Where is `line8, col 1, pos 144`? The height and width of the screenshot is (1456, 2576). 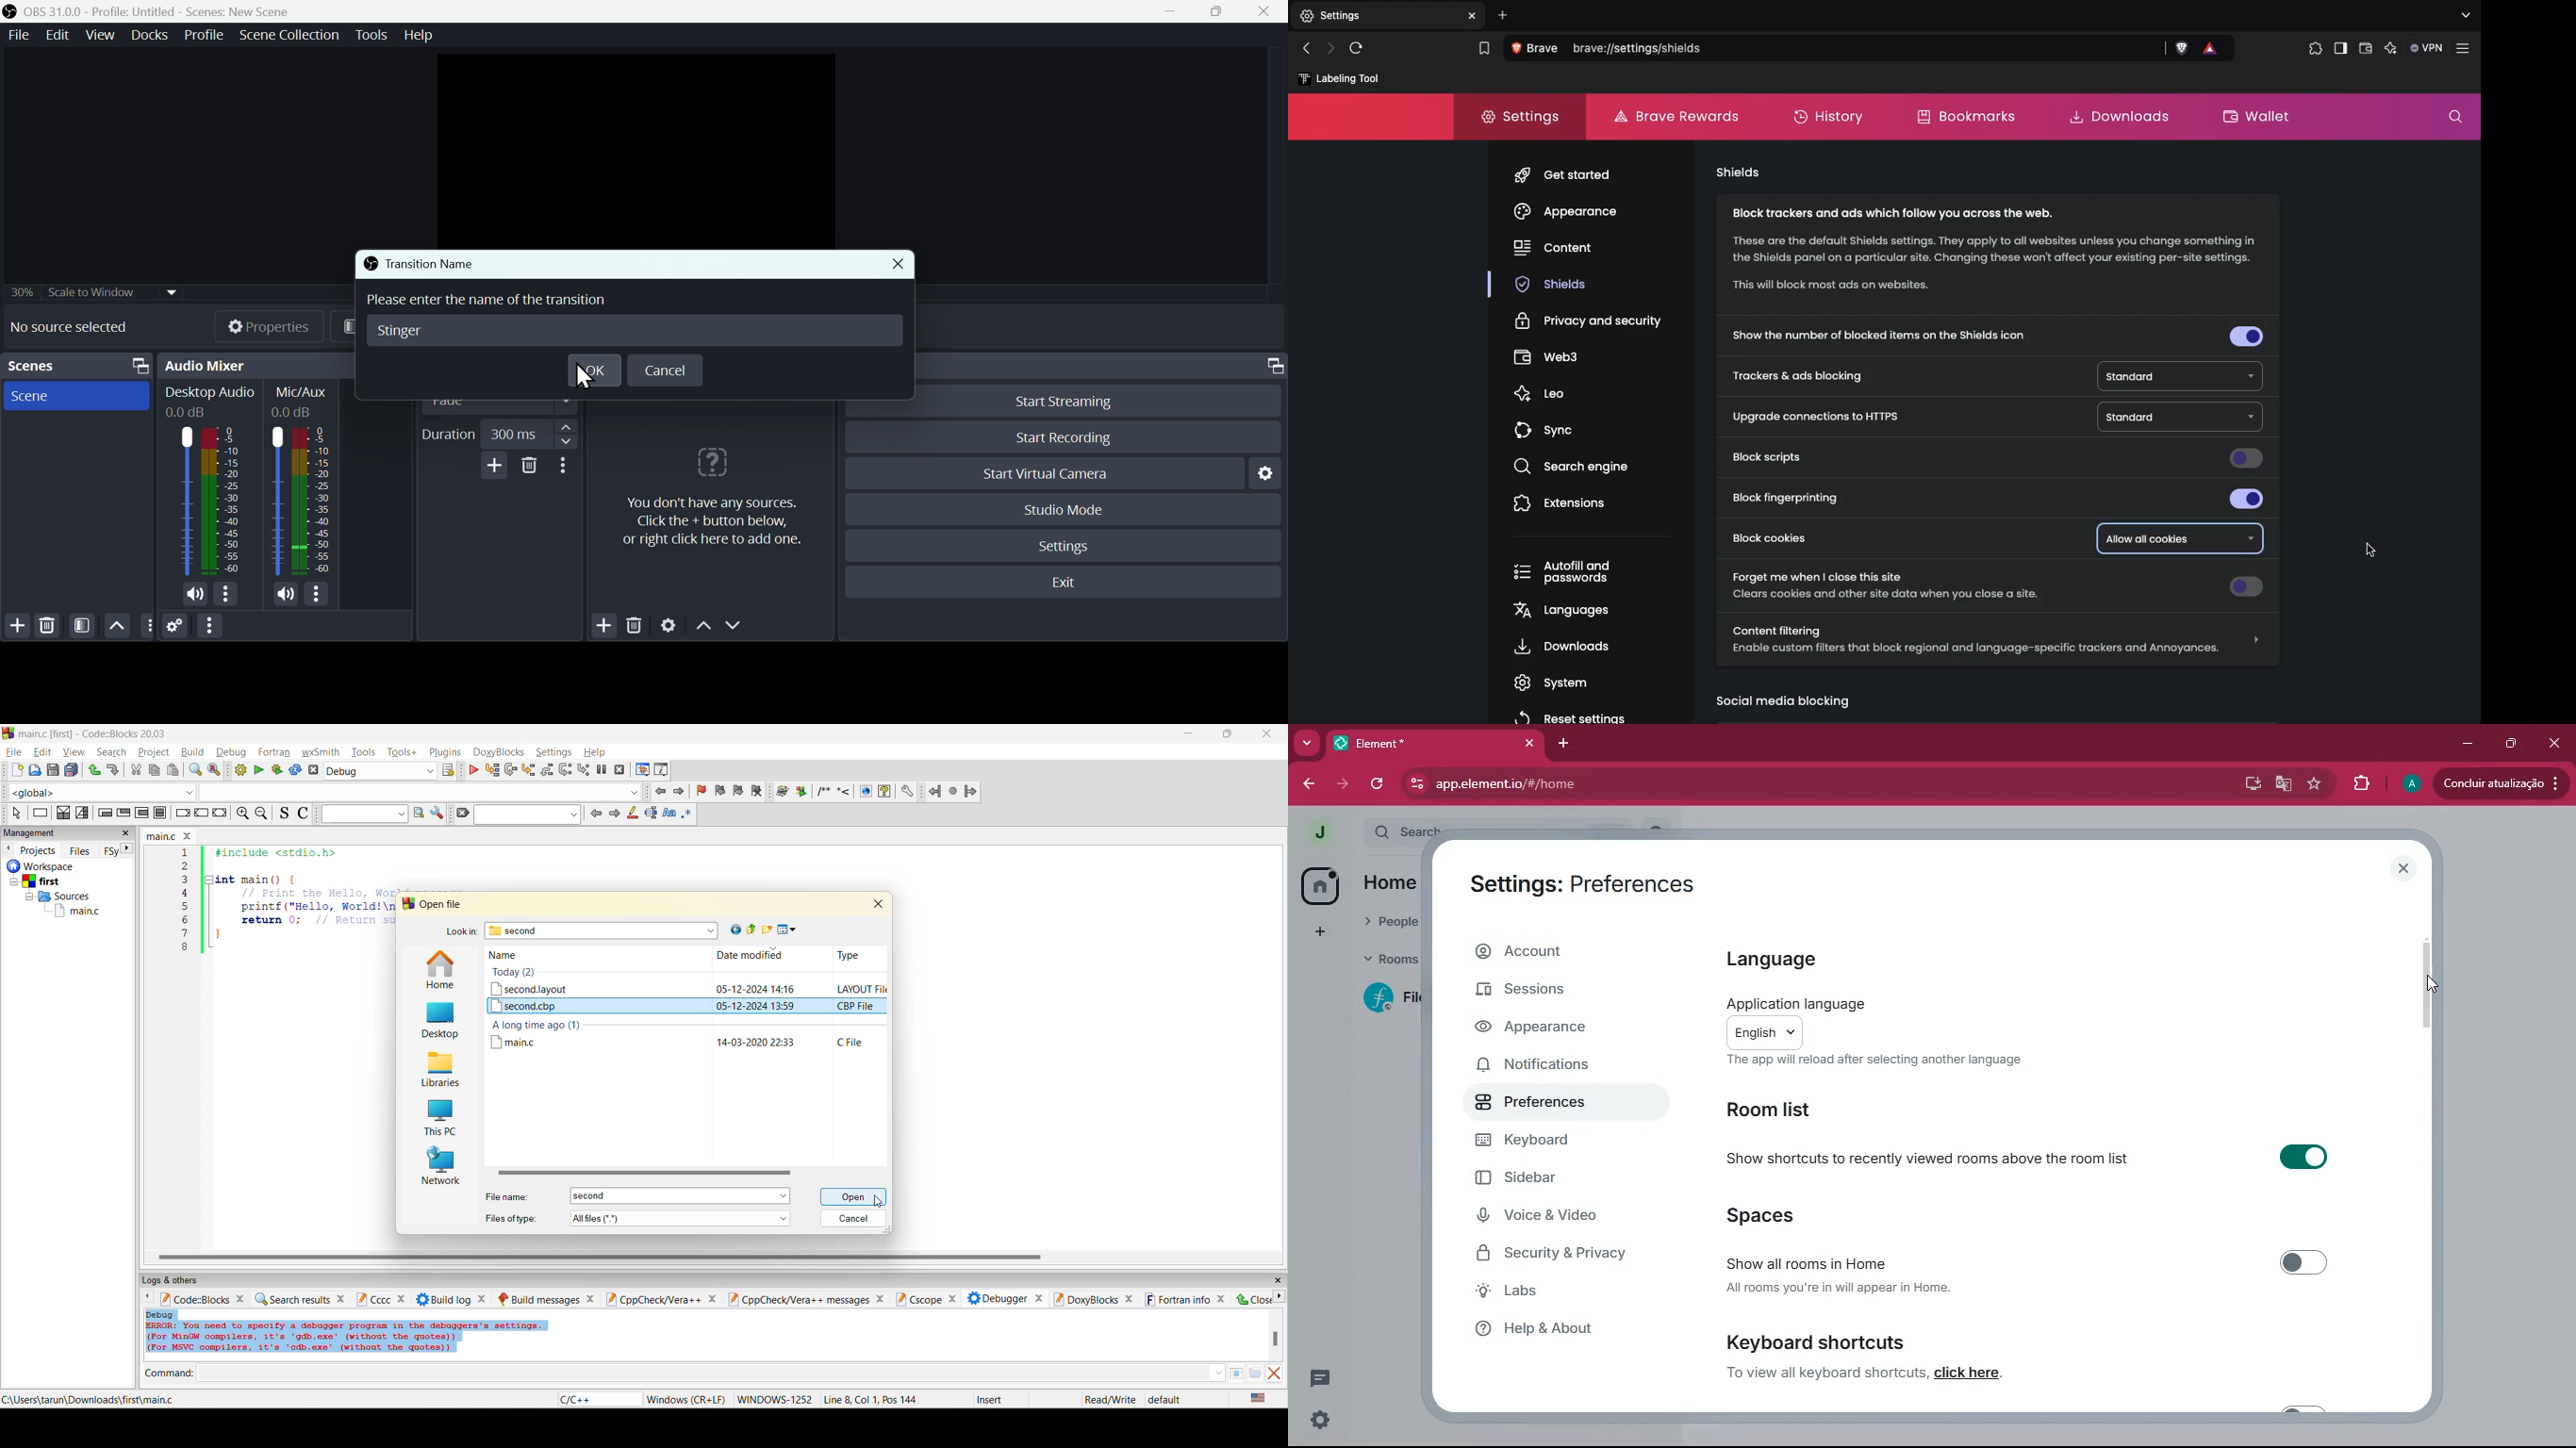 line8, col 1, pos 144 is located at coordinates (873, 1399).